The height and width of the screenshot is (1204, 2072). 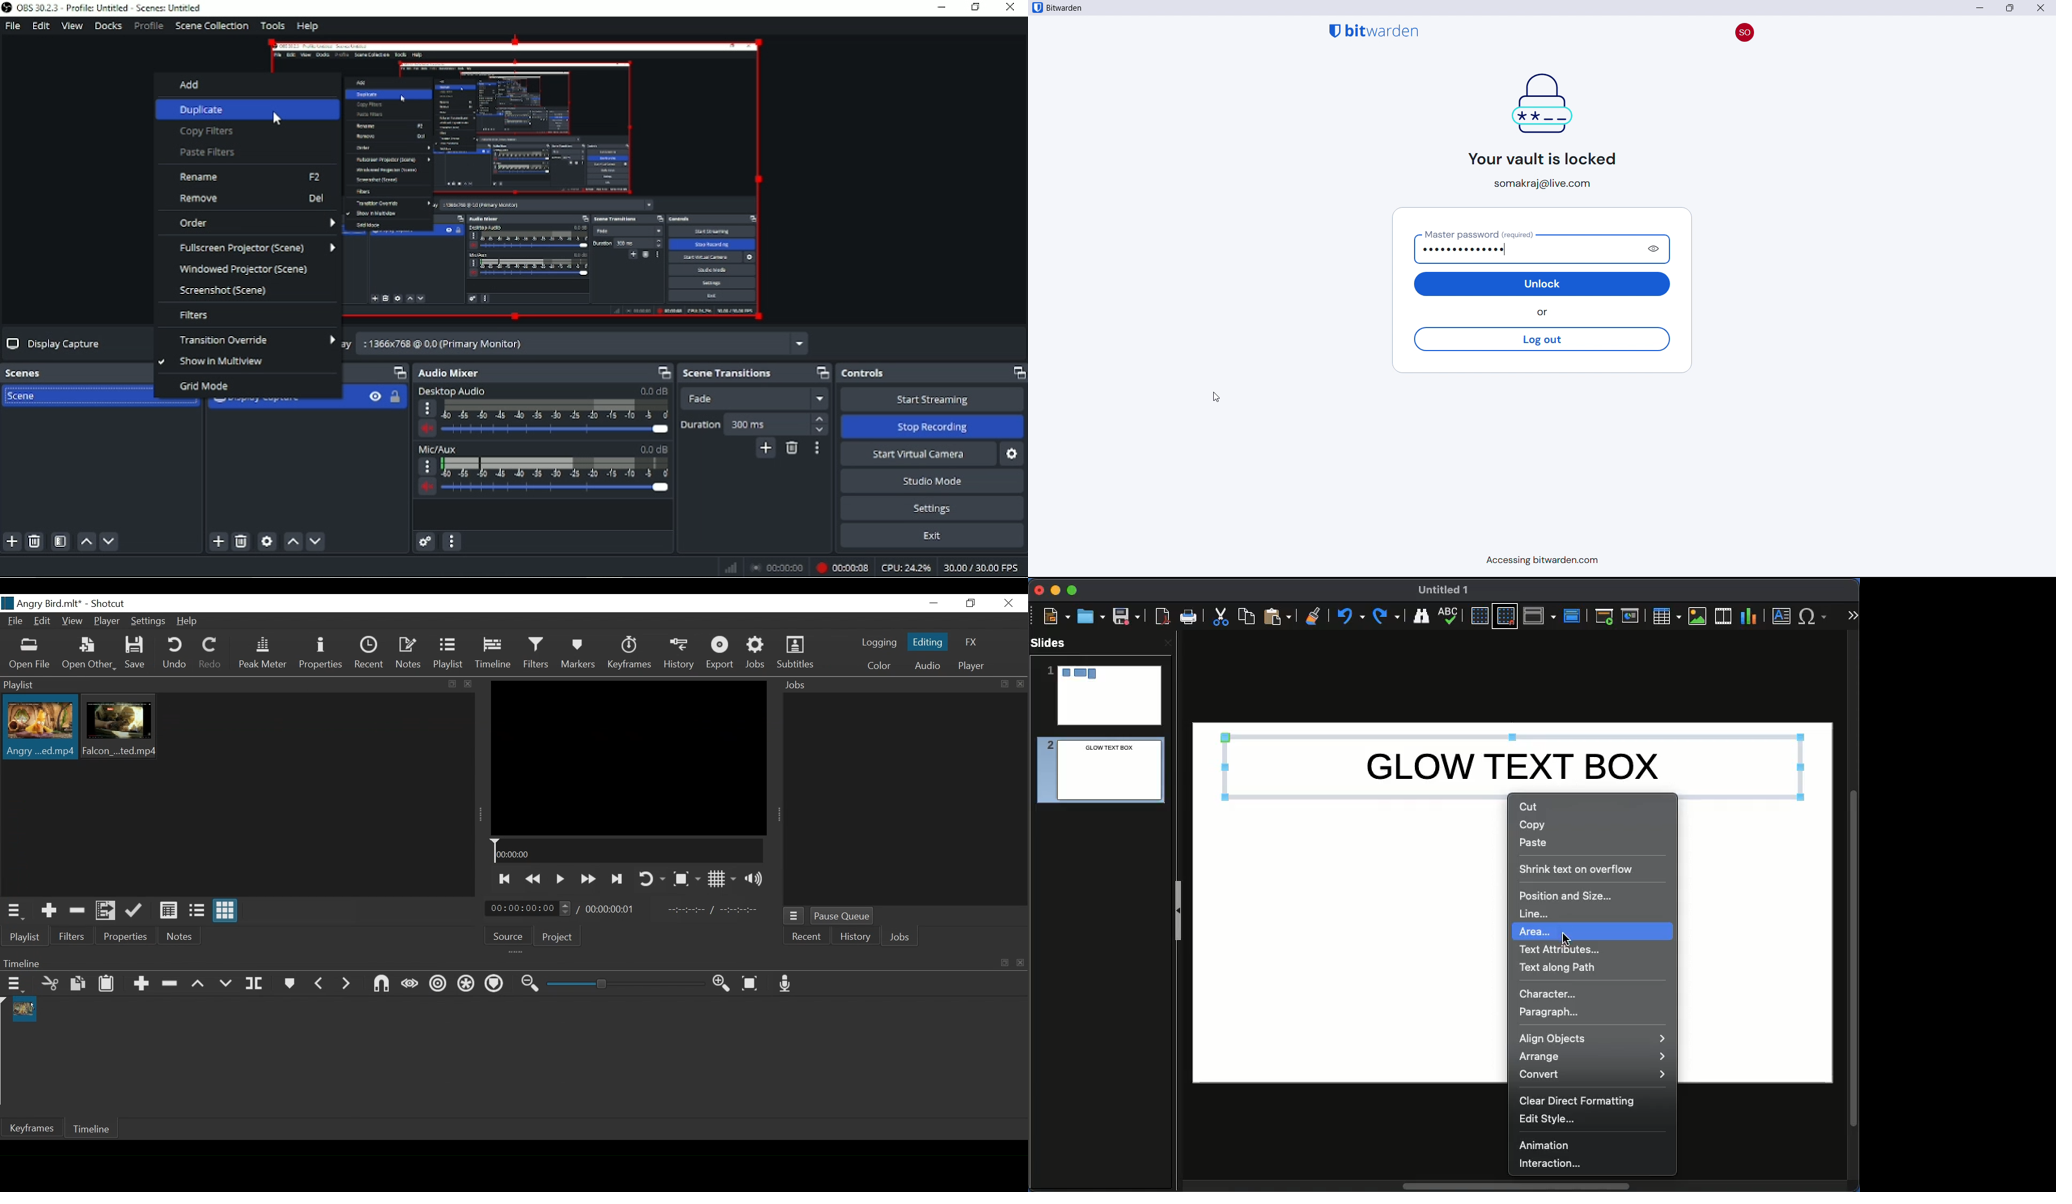 What do you see at coordinates (28, 373) in the screenshot?
I see `Scenes` at bounding box center [28, 373].